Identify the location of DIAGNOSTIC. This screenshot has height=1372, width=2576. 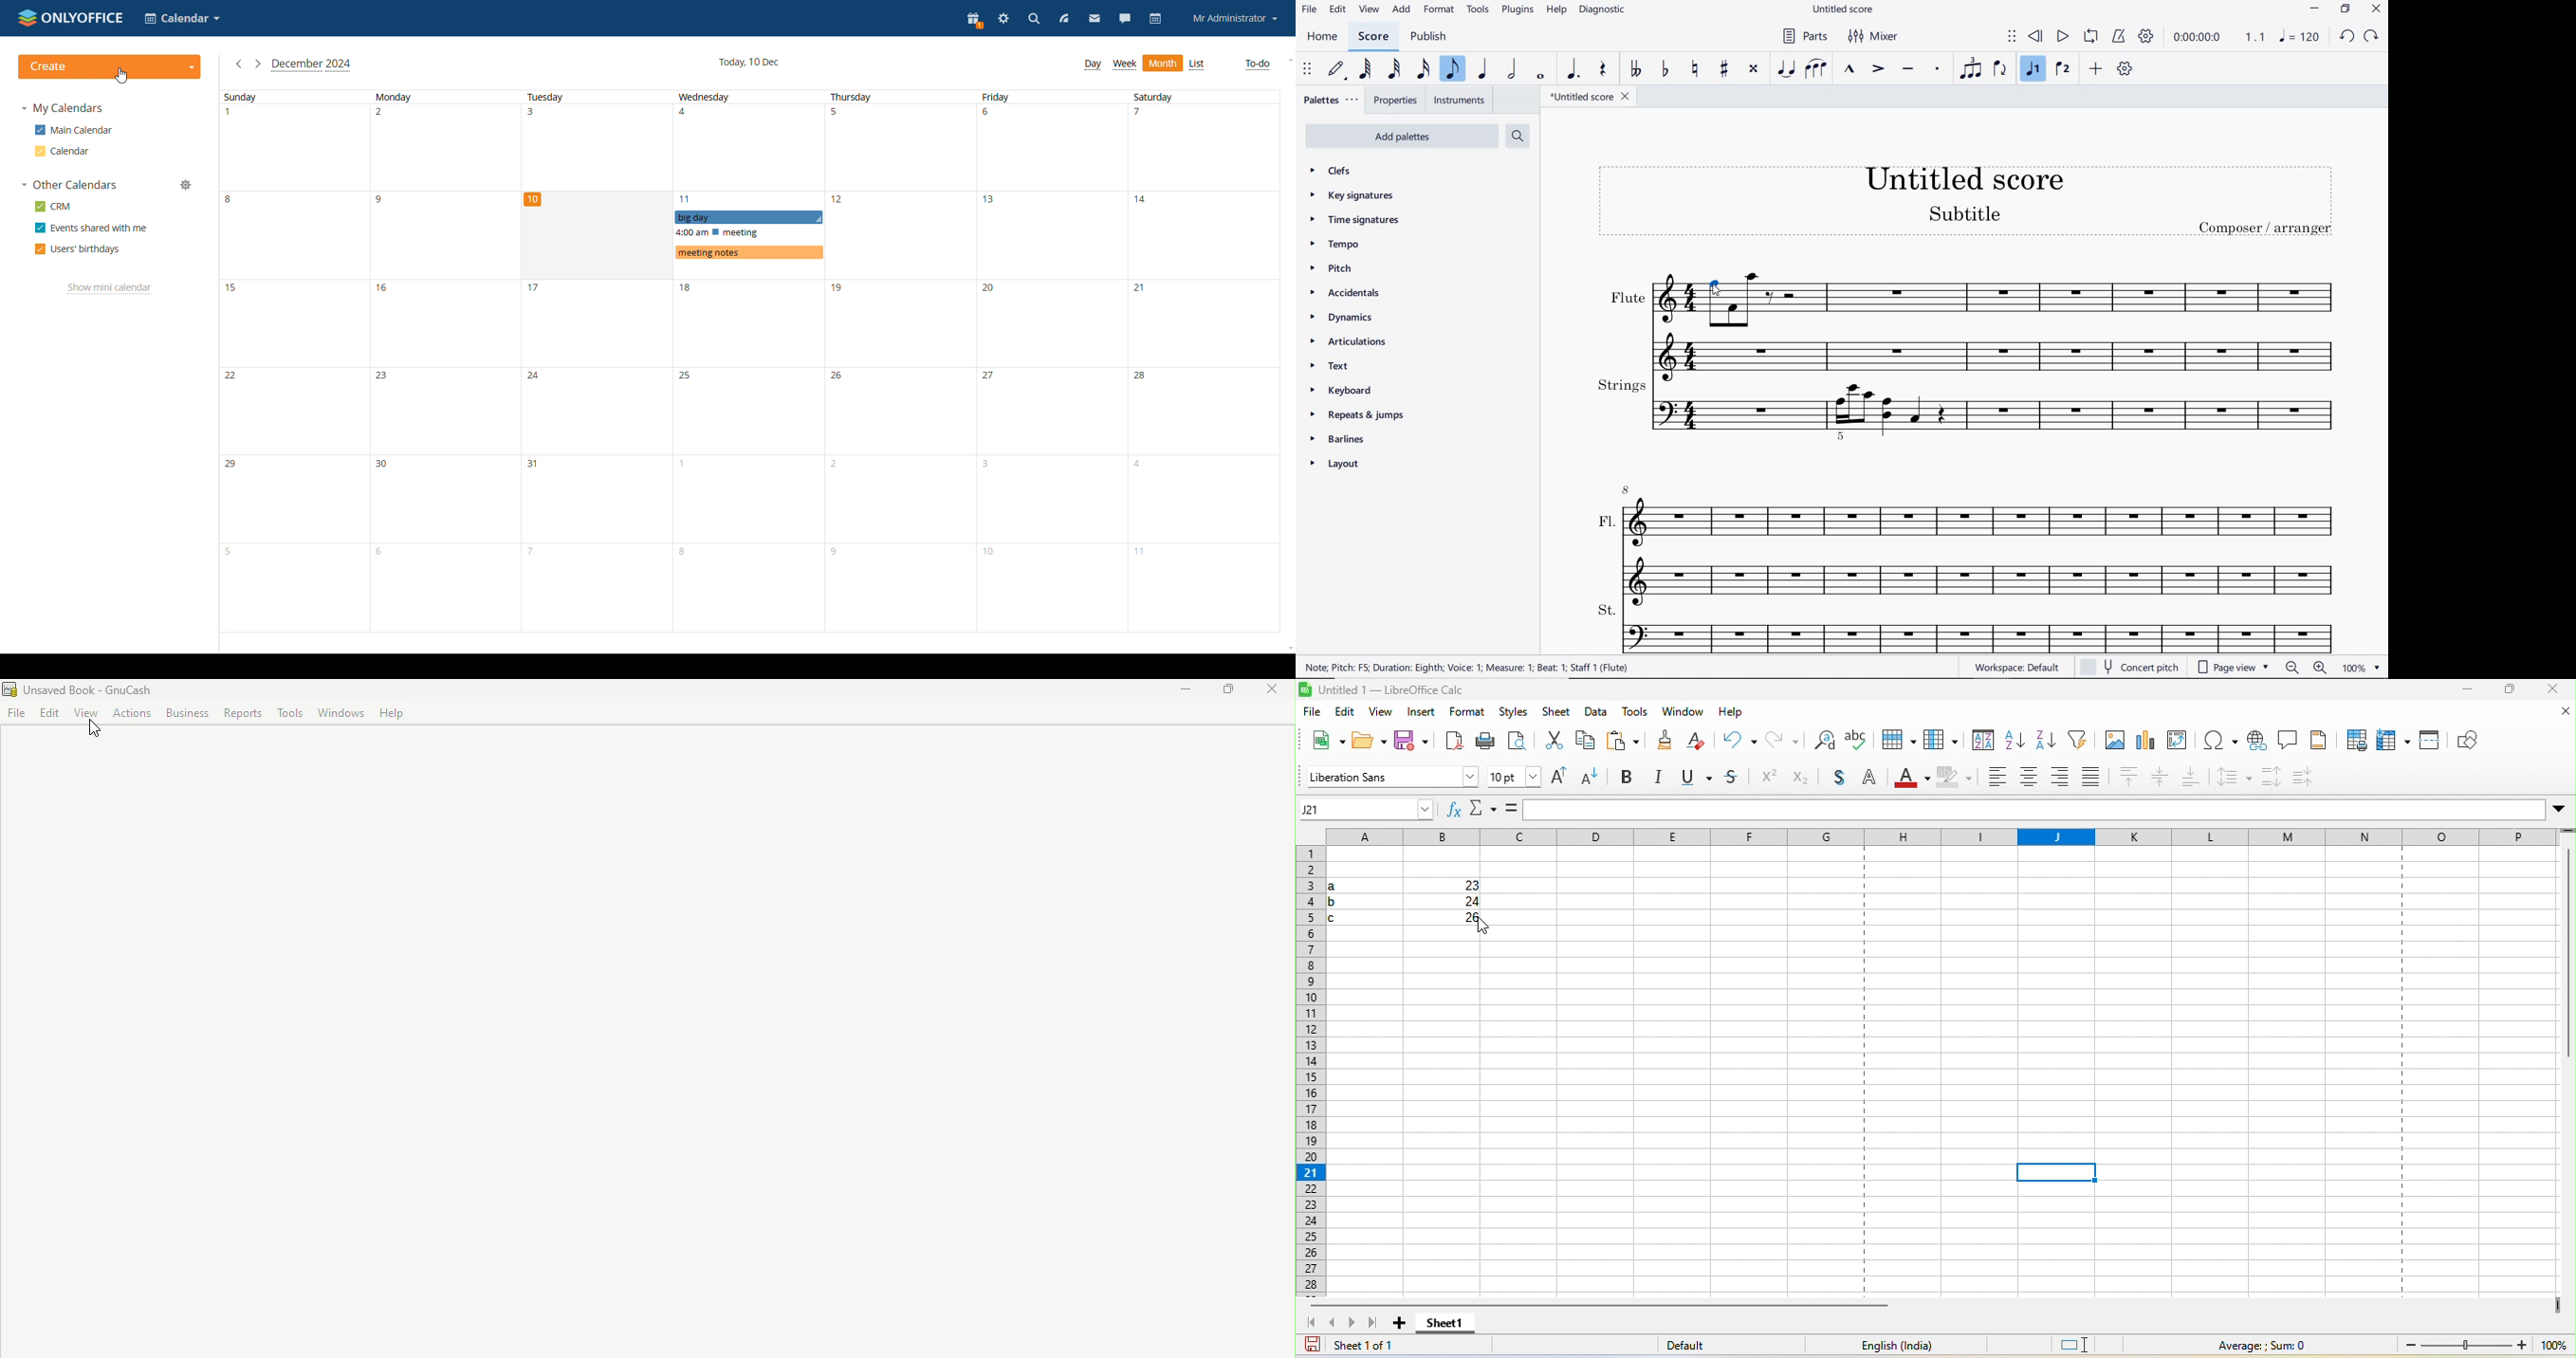
(1605, 10).